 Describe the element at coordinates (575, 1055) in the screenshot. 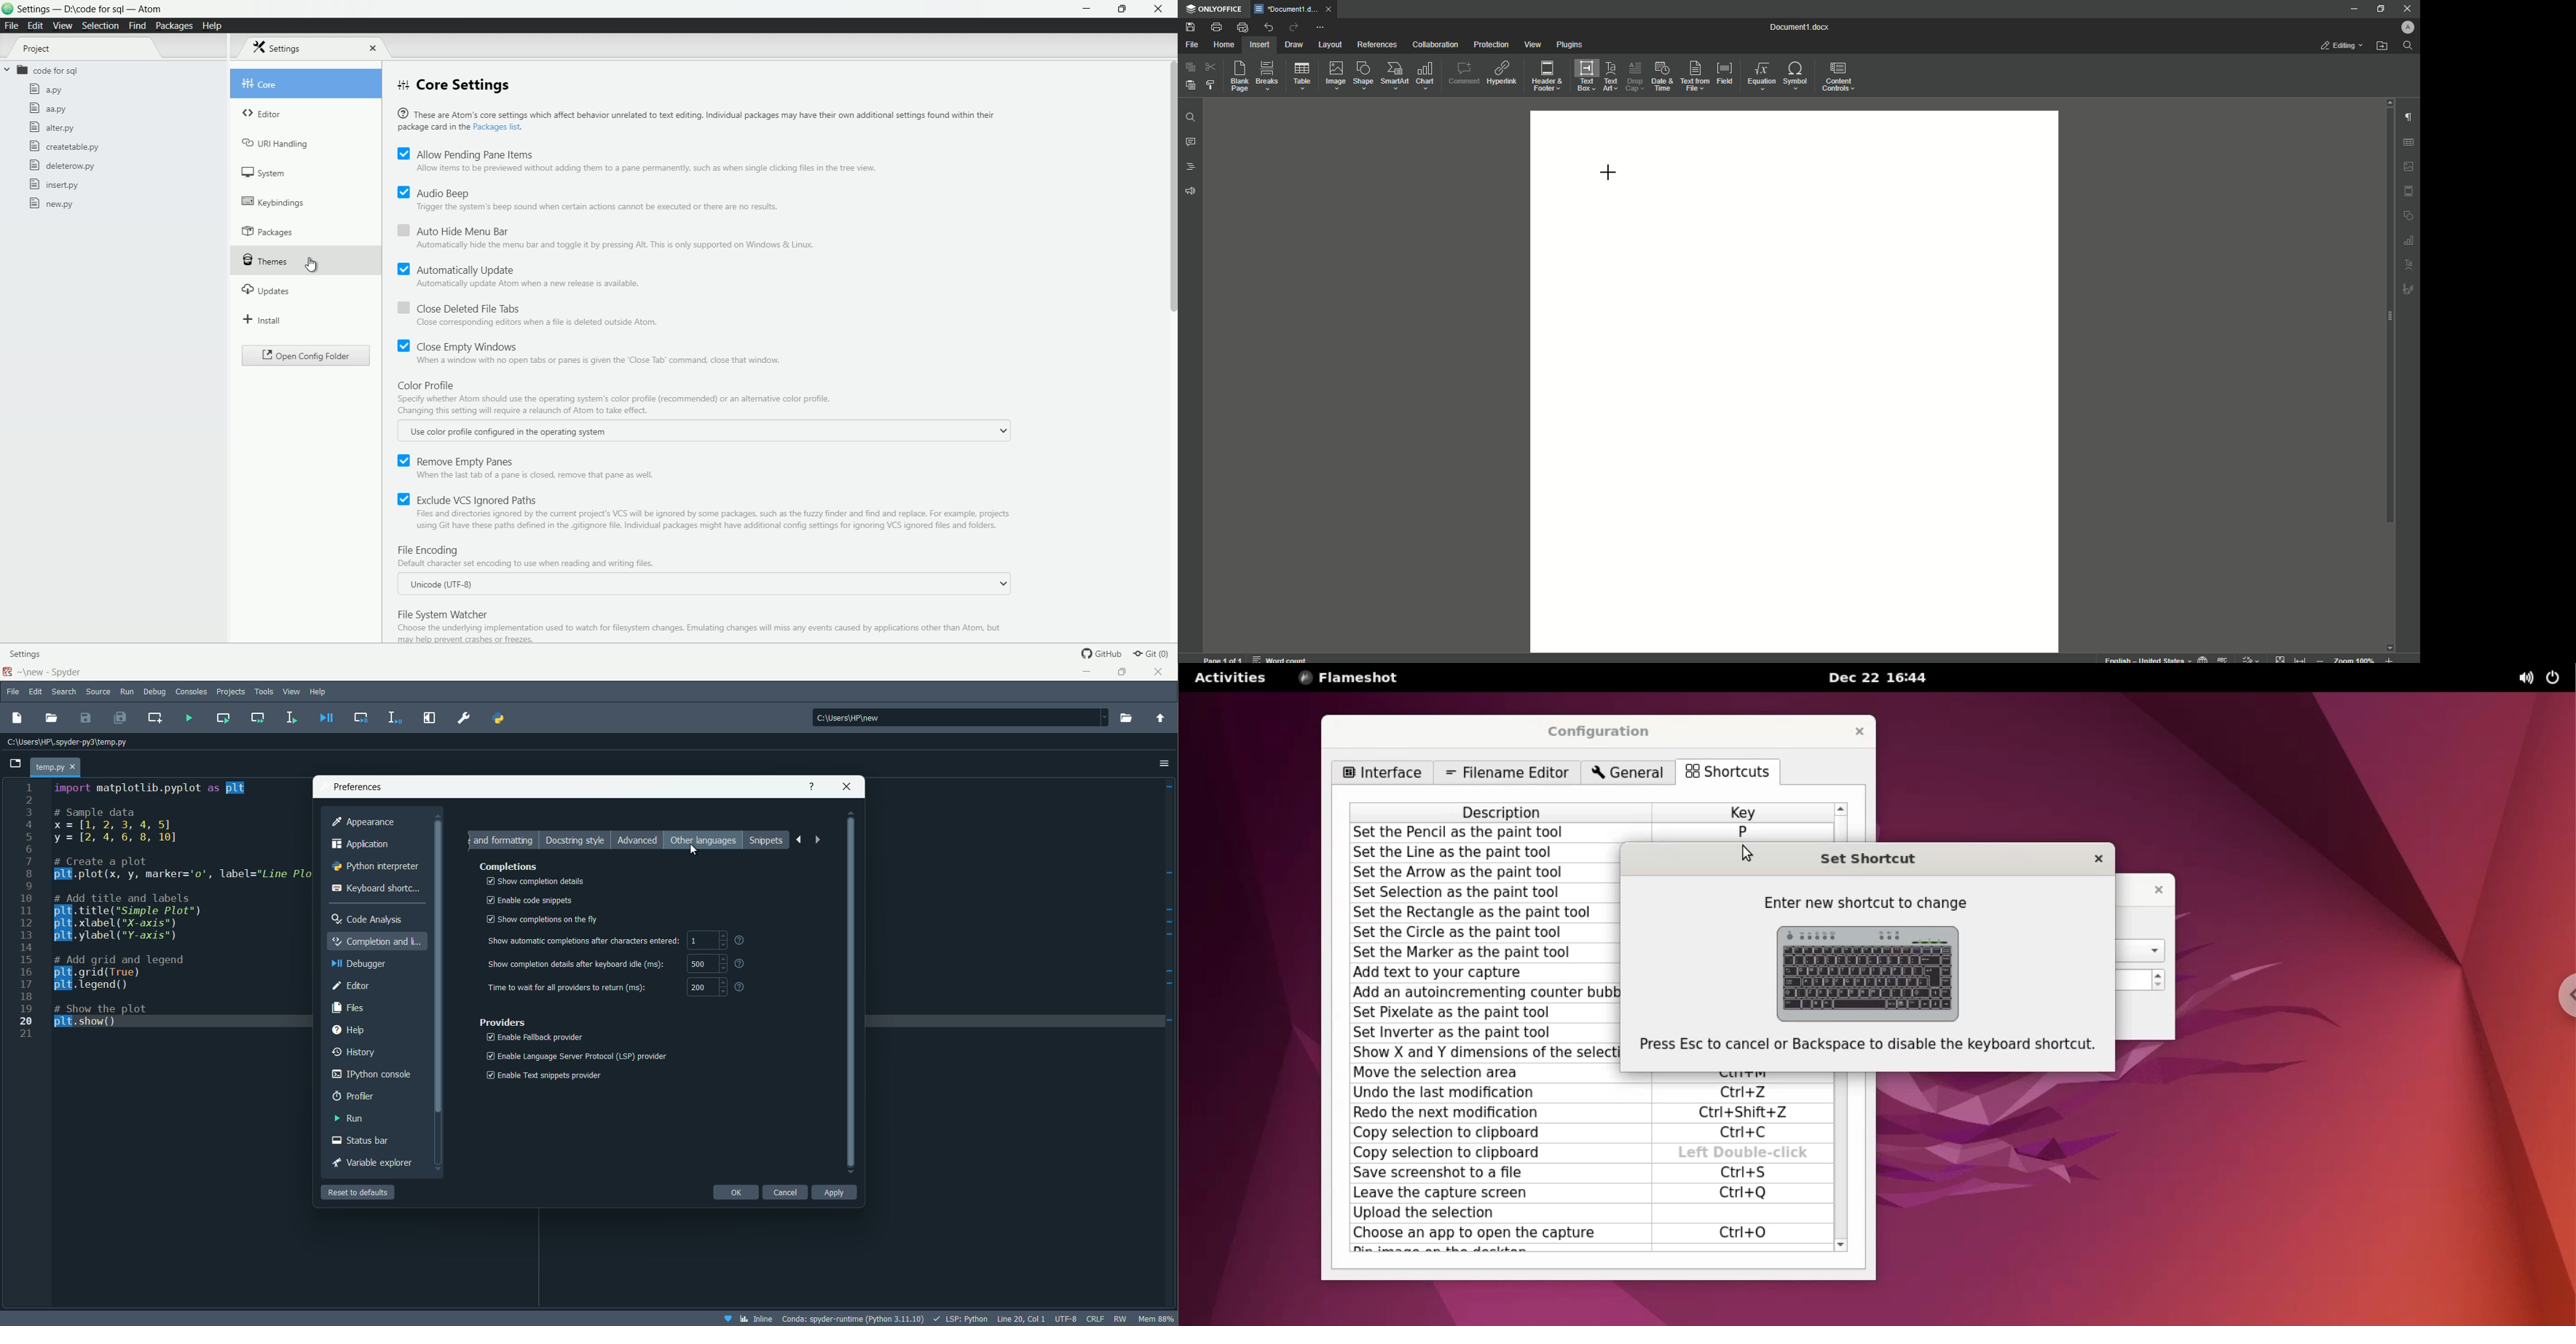

I see `enable language server protocol(LSP) provider` at that location.